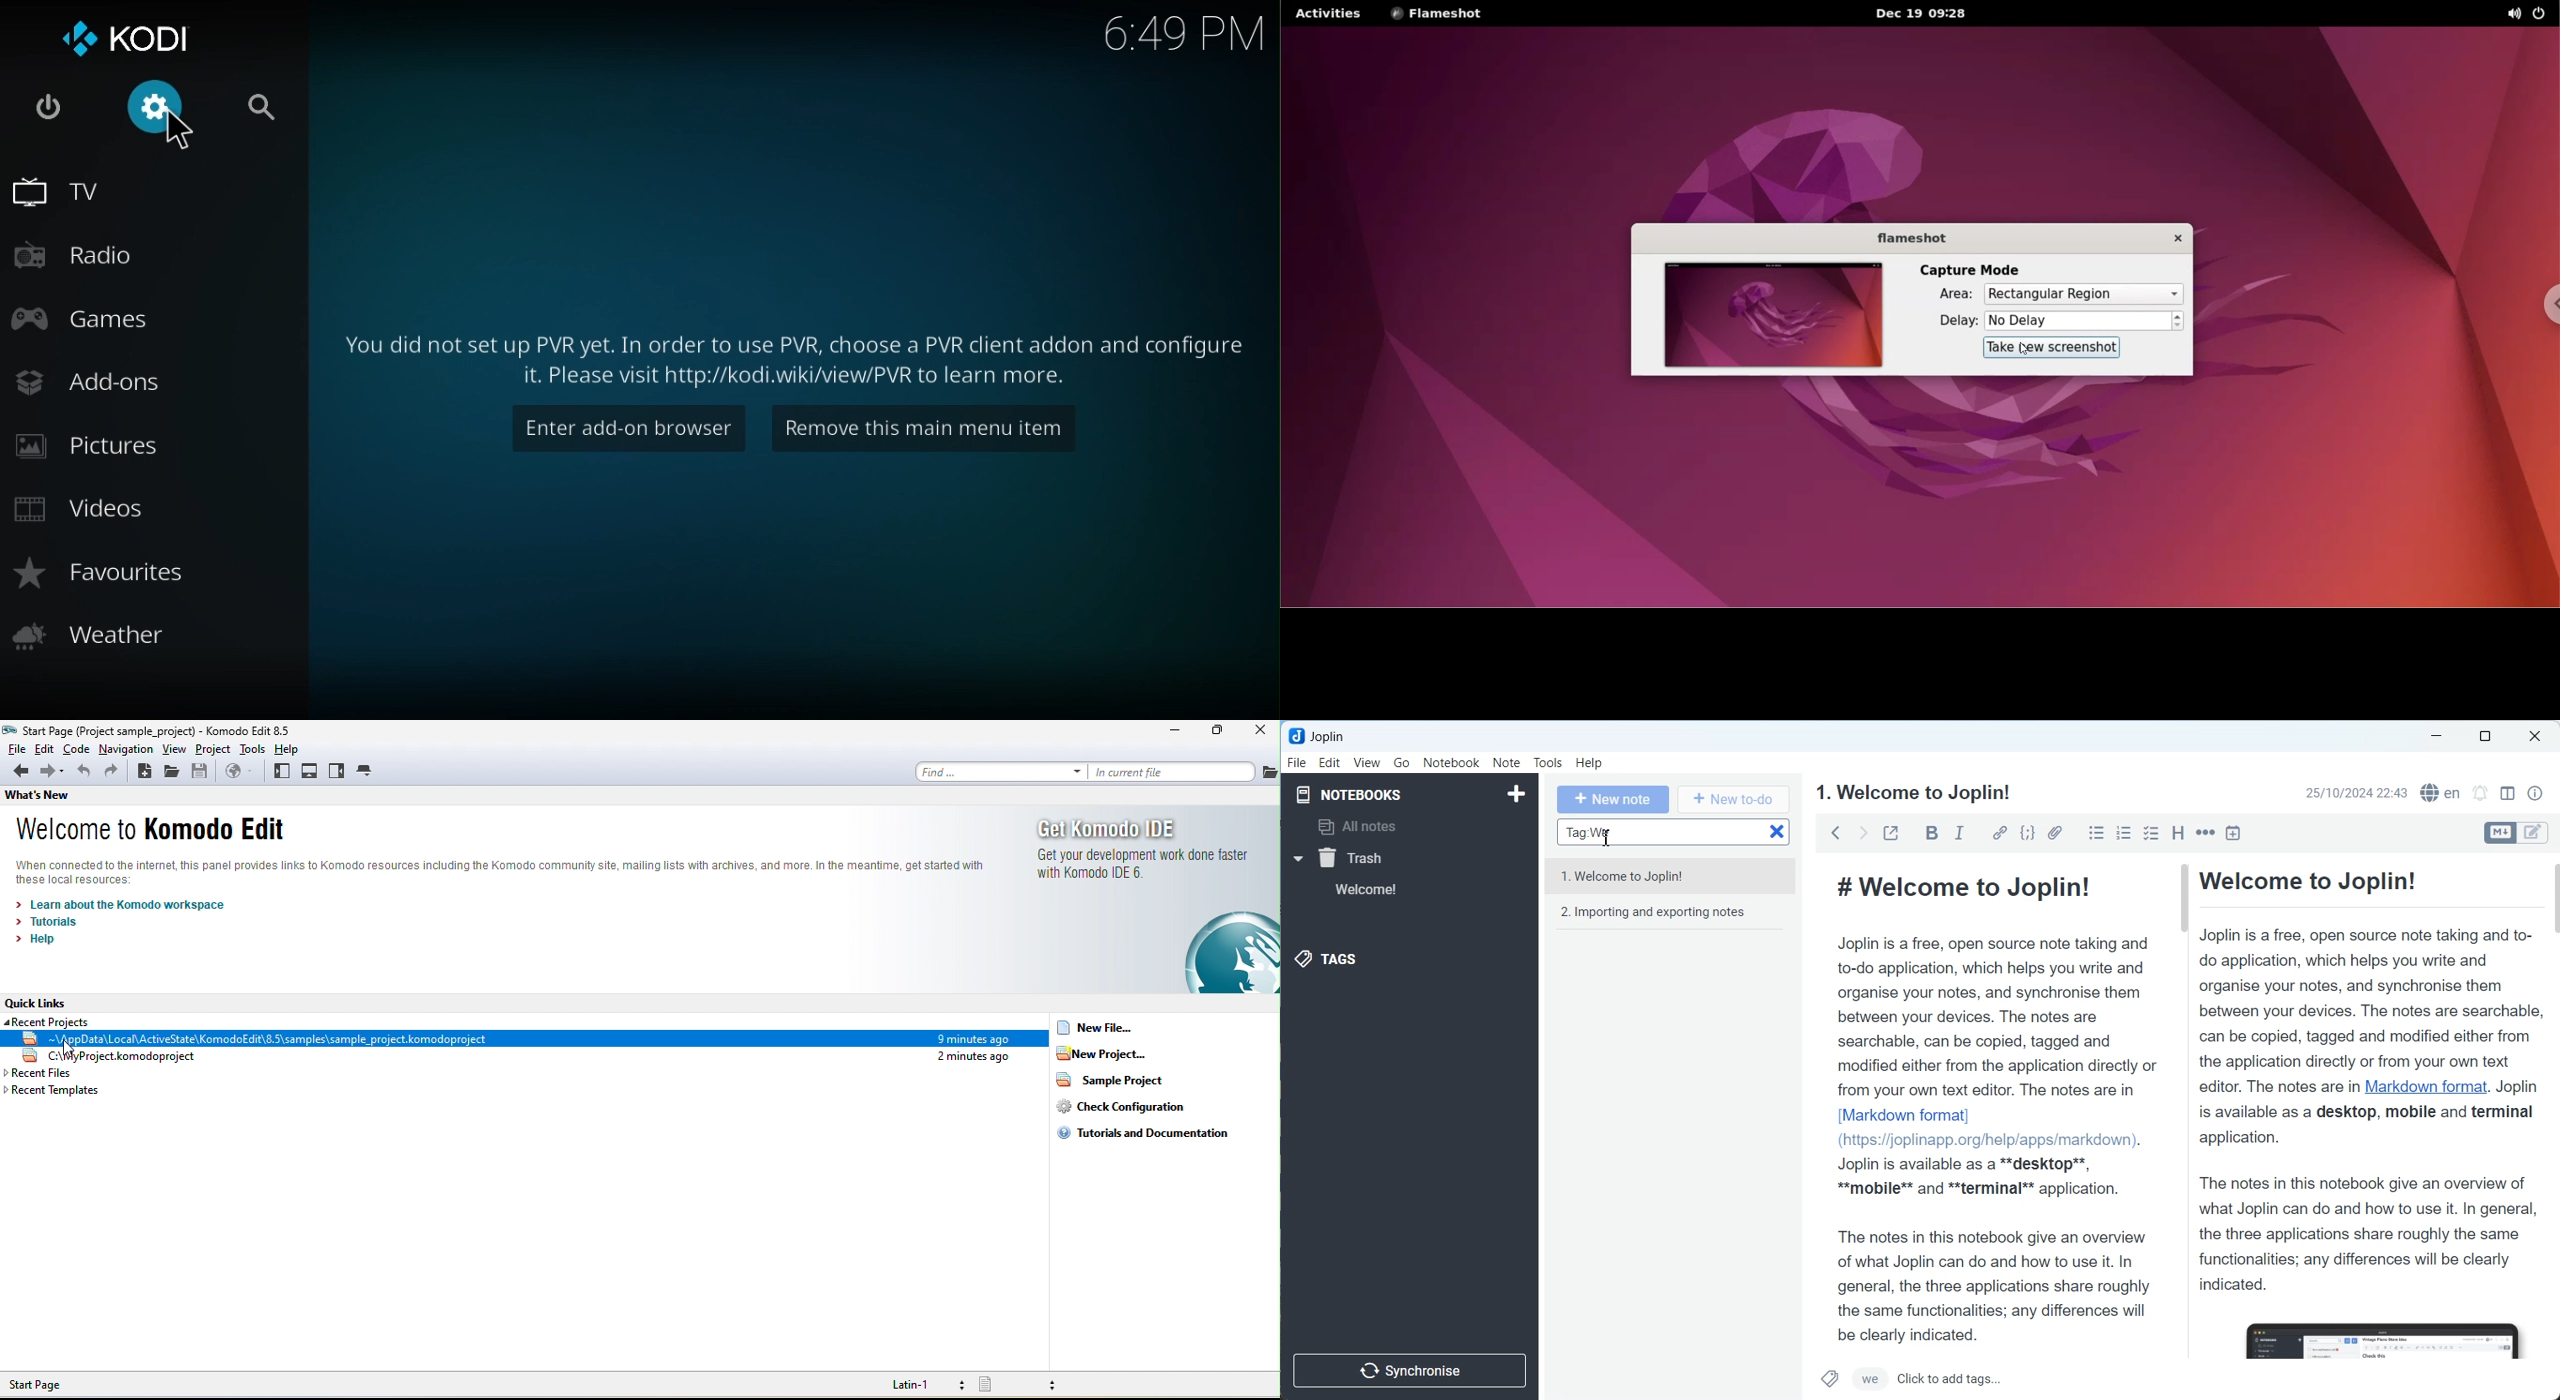 The image size is (2576, 1400). What do you see at coordinates (107, 376) in the screenshot?
I see `Add-ons` at bounding box center [107, 376].